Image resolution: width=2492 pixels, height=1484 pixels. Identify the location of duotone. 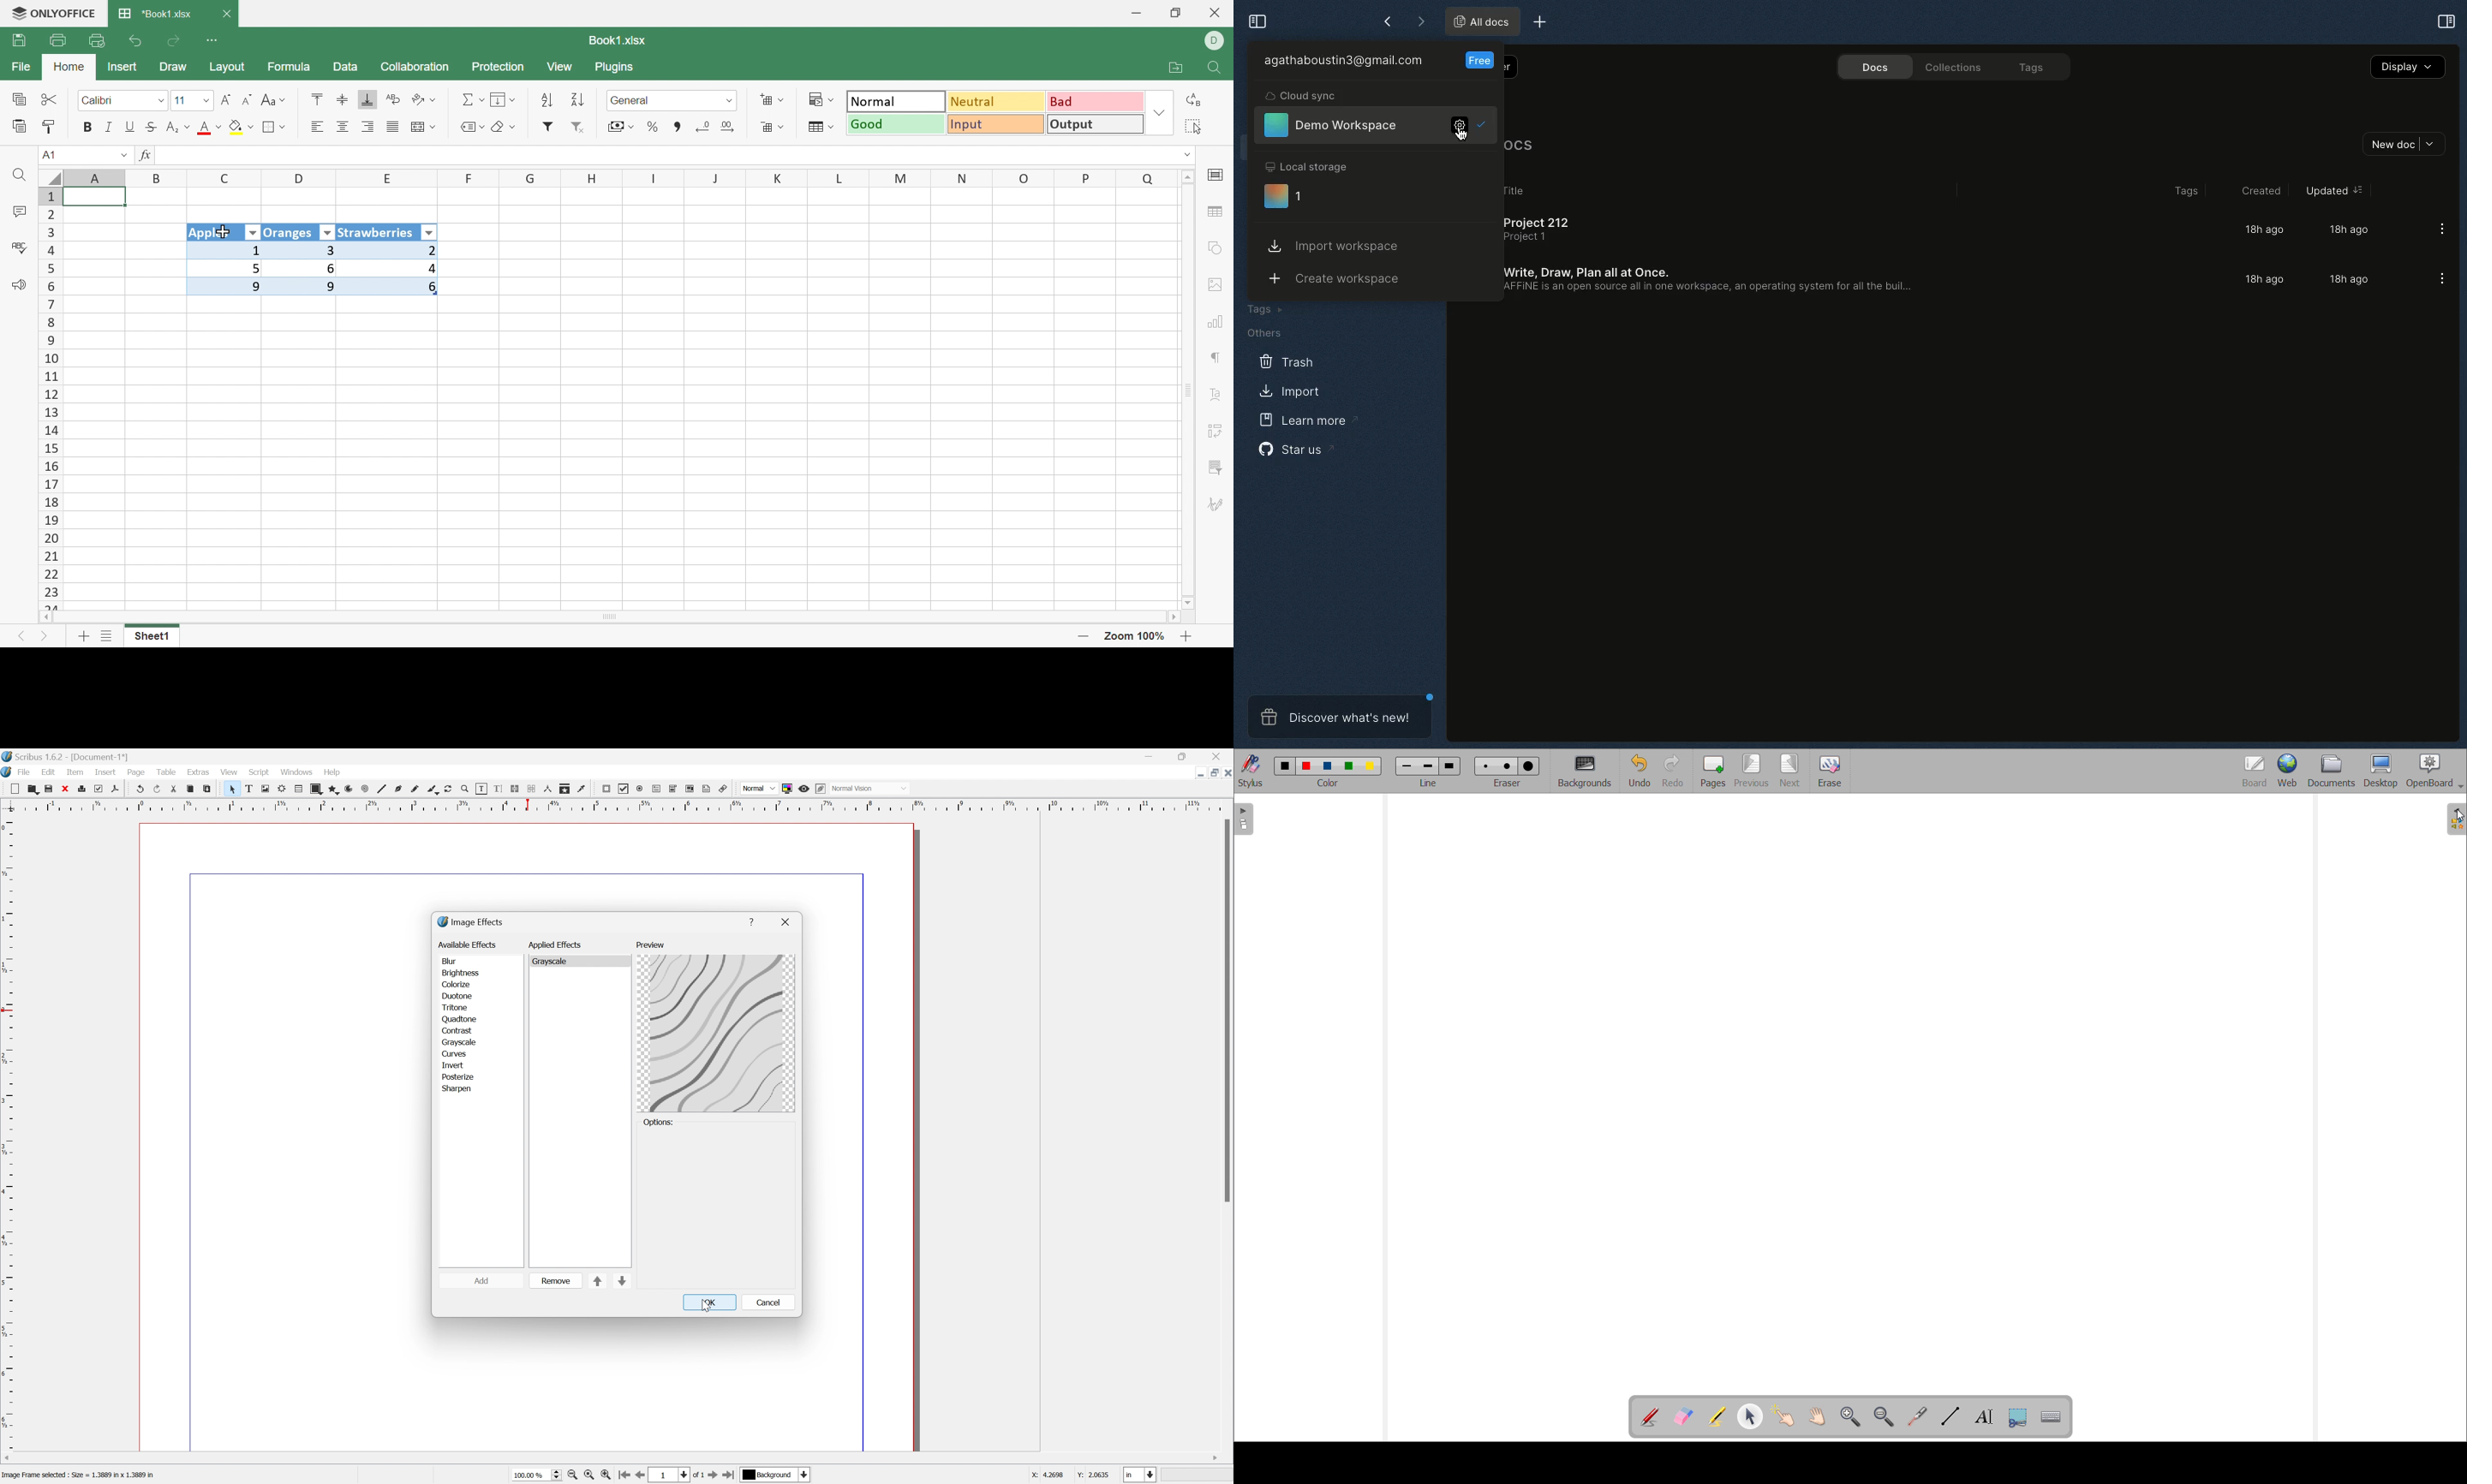
(457, 996).